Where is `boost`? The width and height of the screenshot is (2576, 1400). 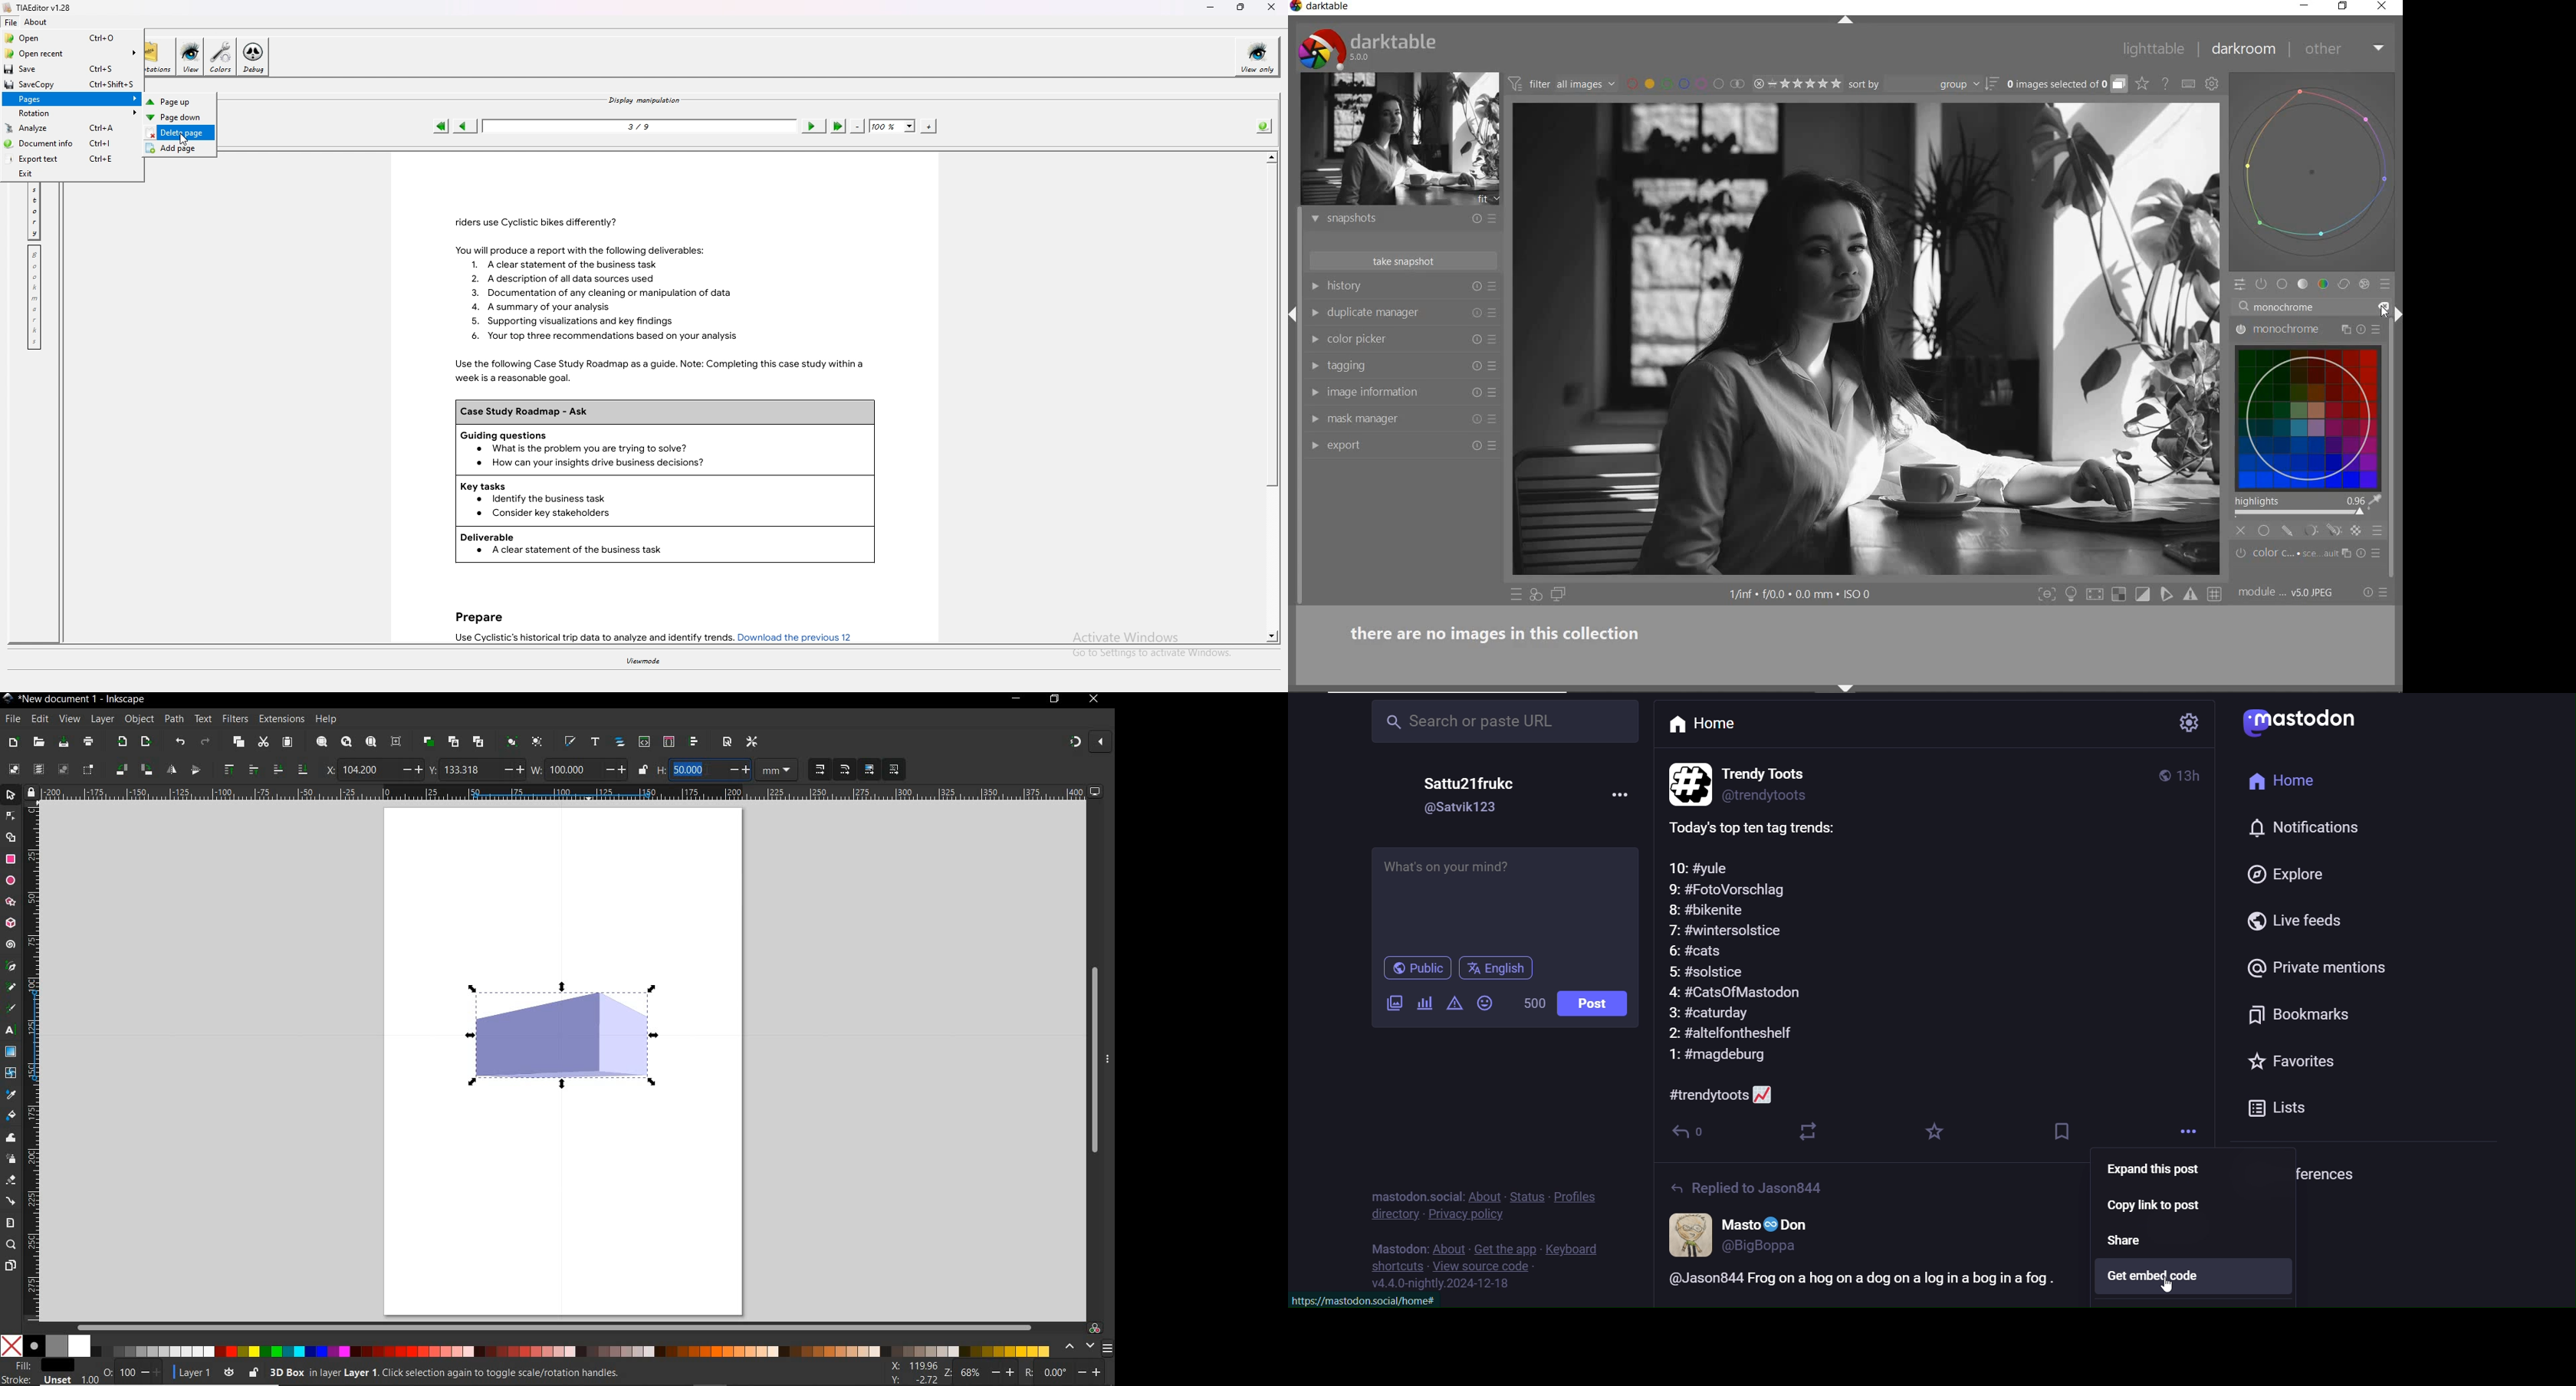
boost is located at coordinates (1807, 1130).